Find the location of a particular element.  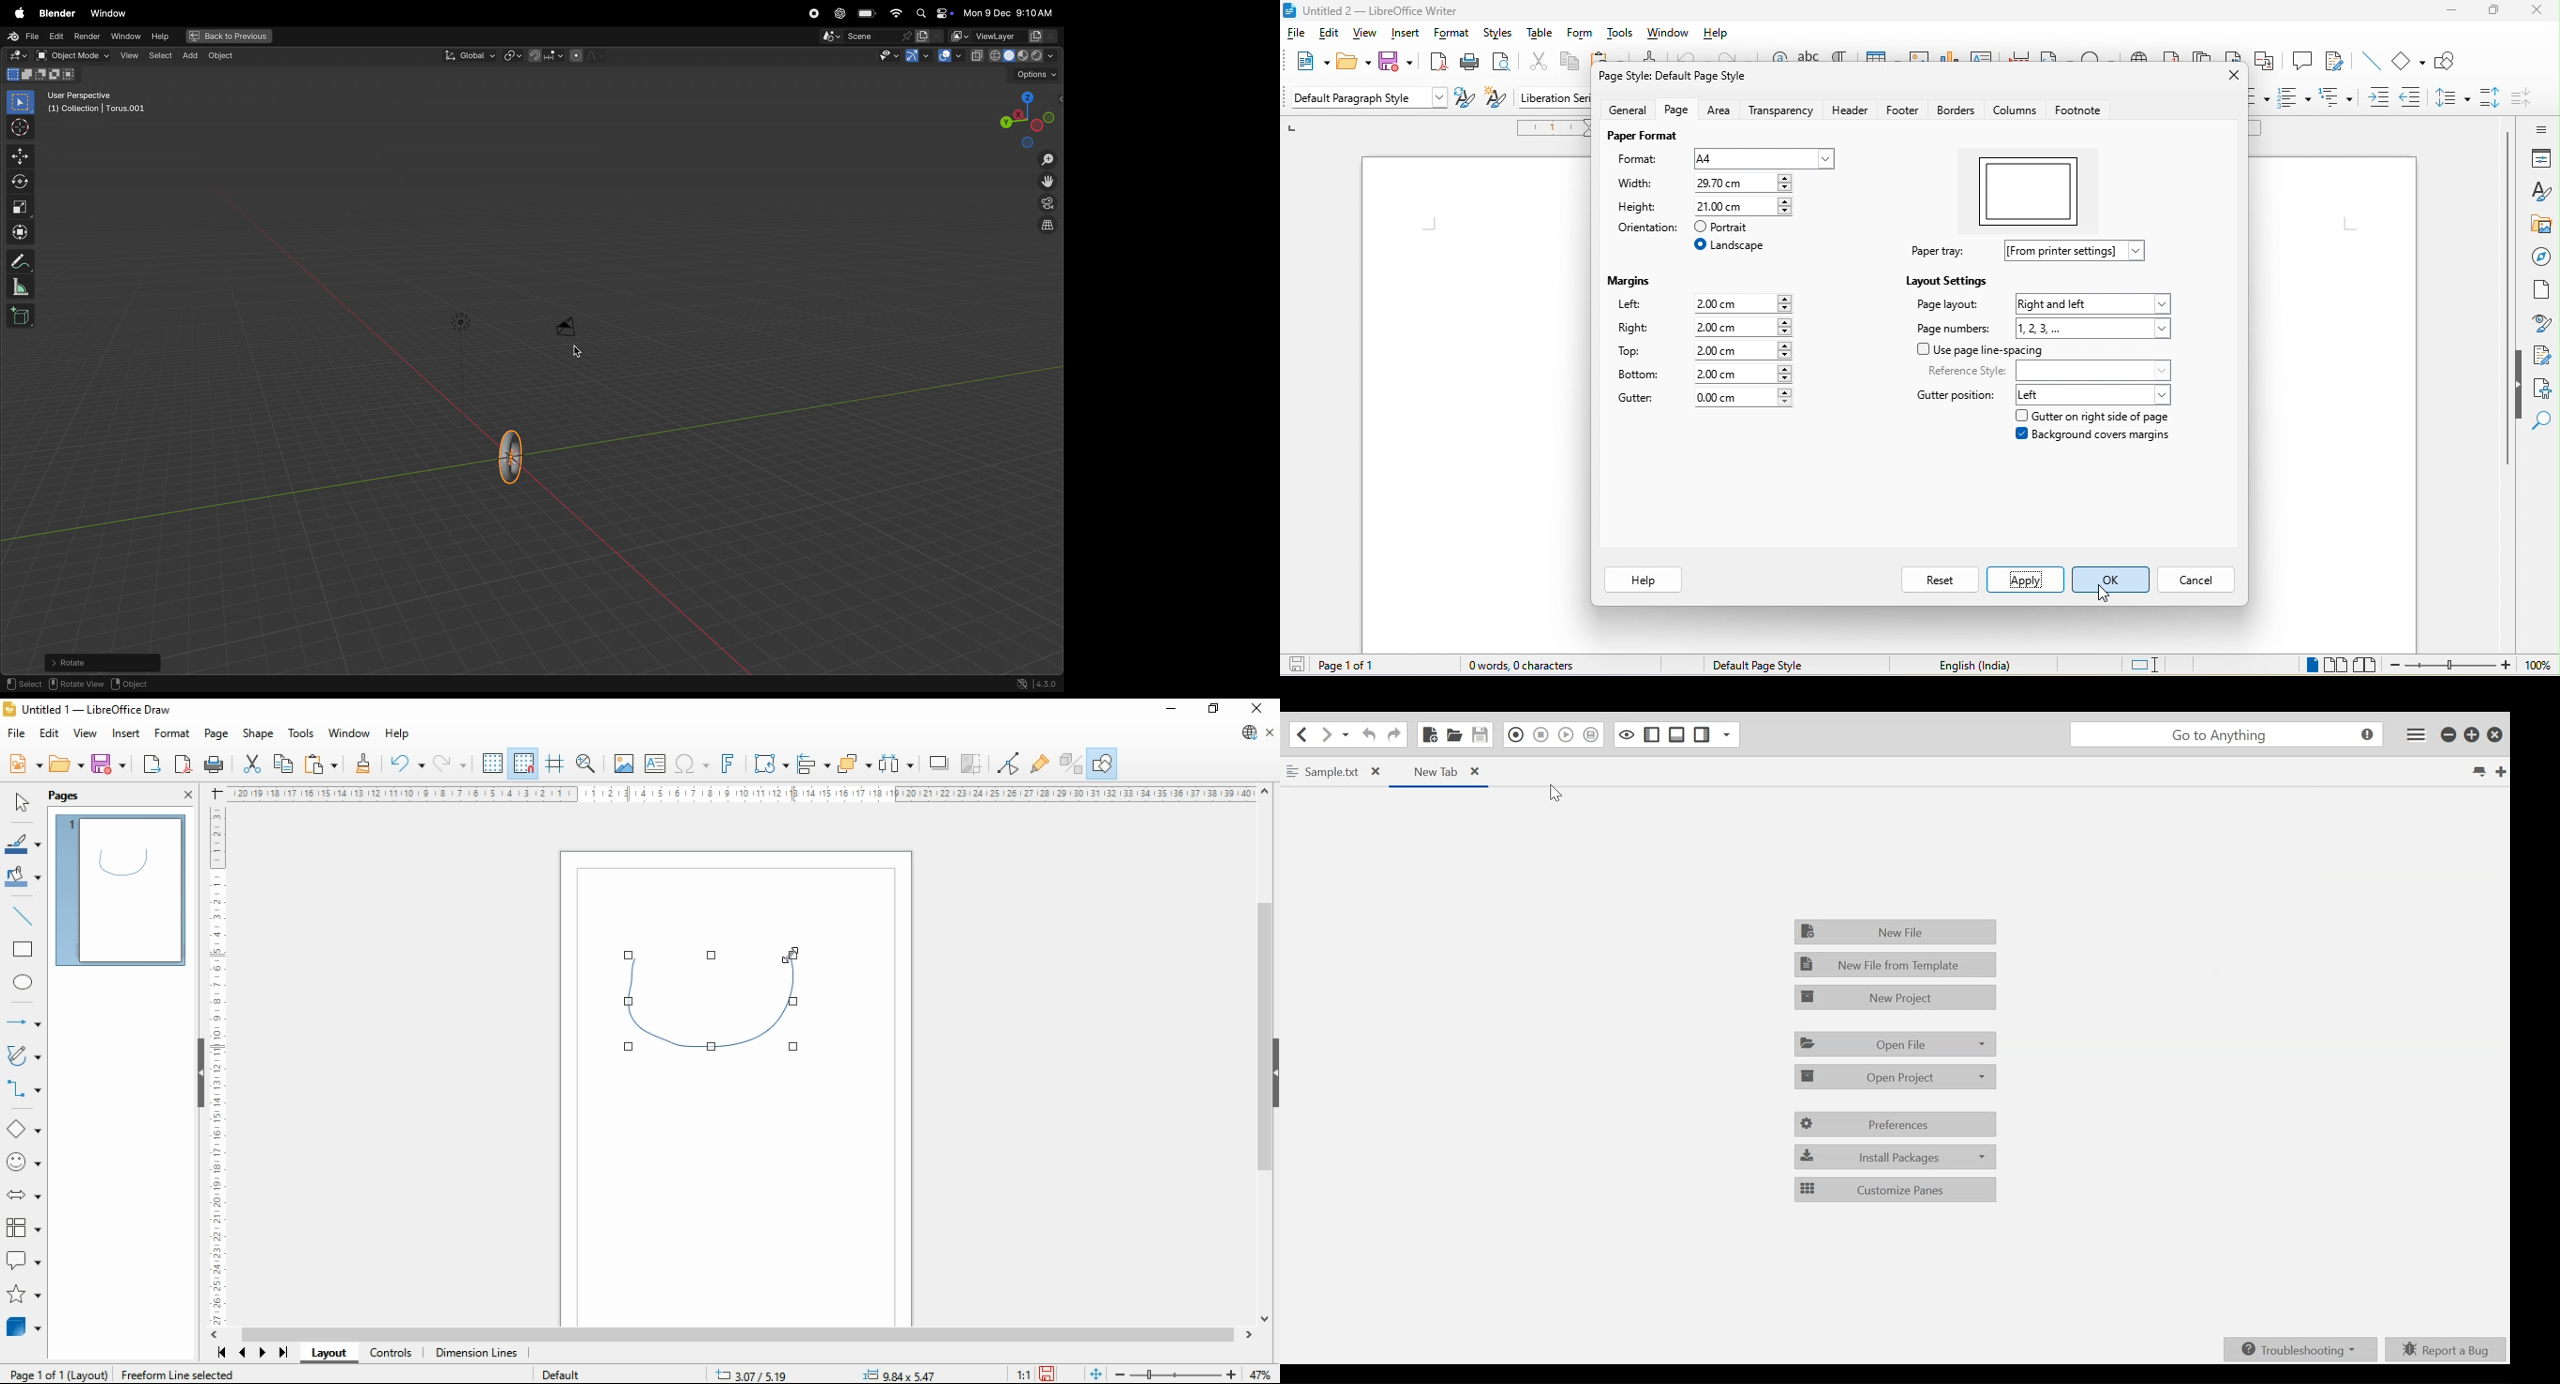

freeroam line selected is located at coordinates (177, 1374).